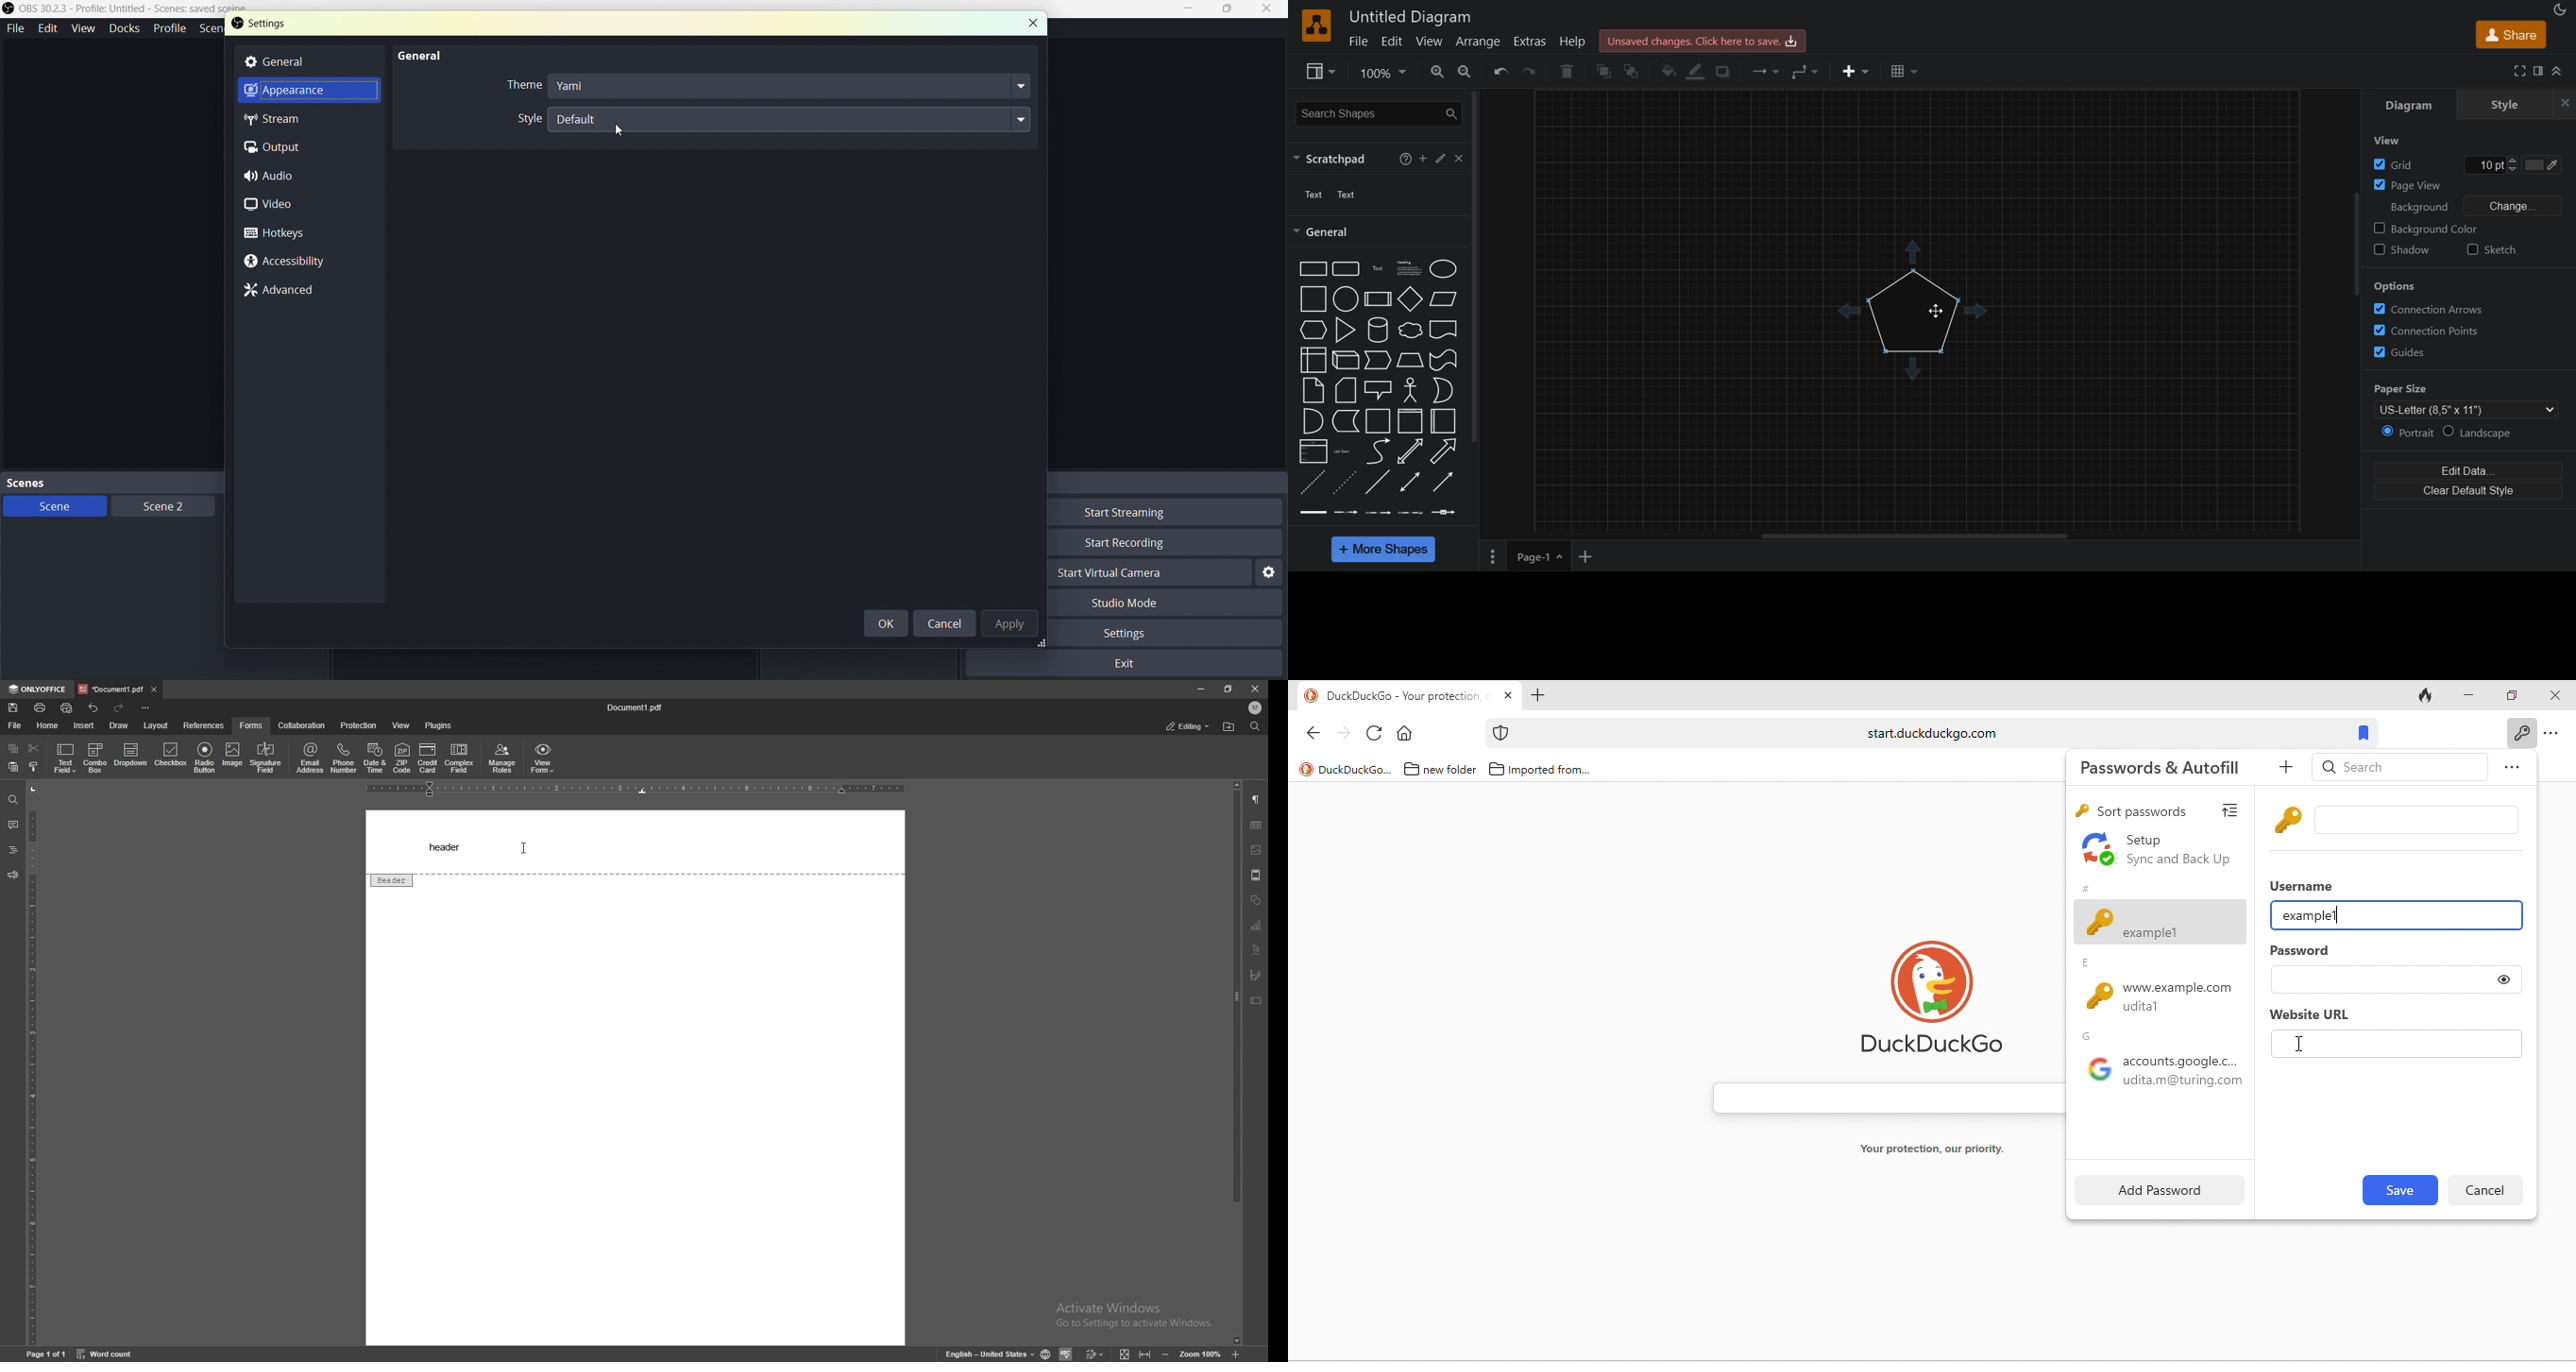  Describe the element at coordinates (1313, 421) in the screenshot. I see `And` at that location.